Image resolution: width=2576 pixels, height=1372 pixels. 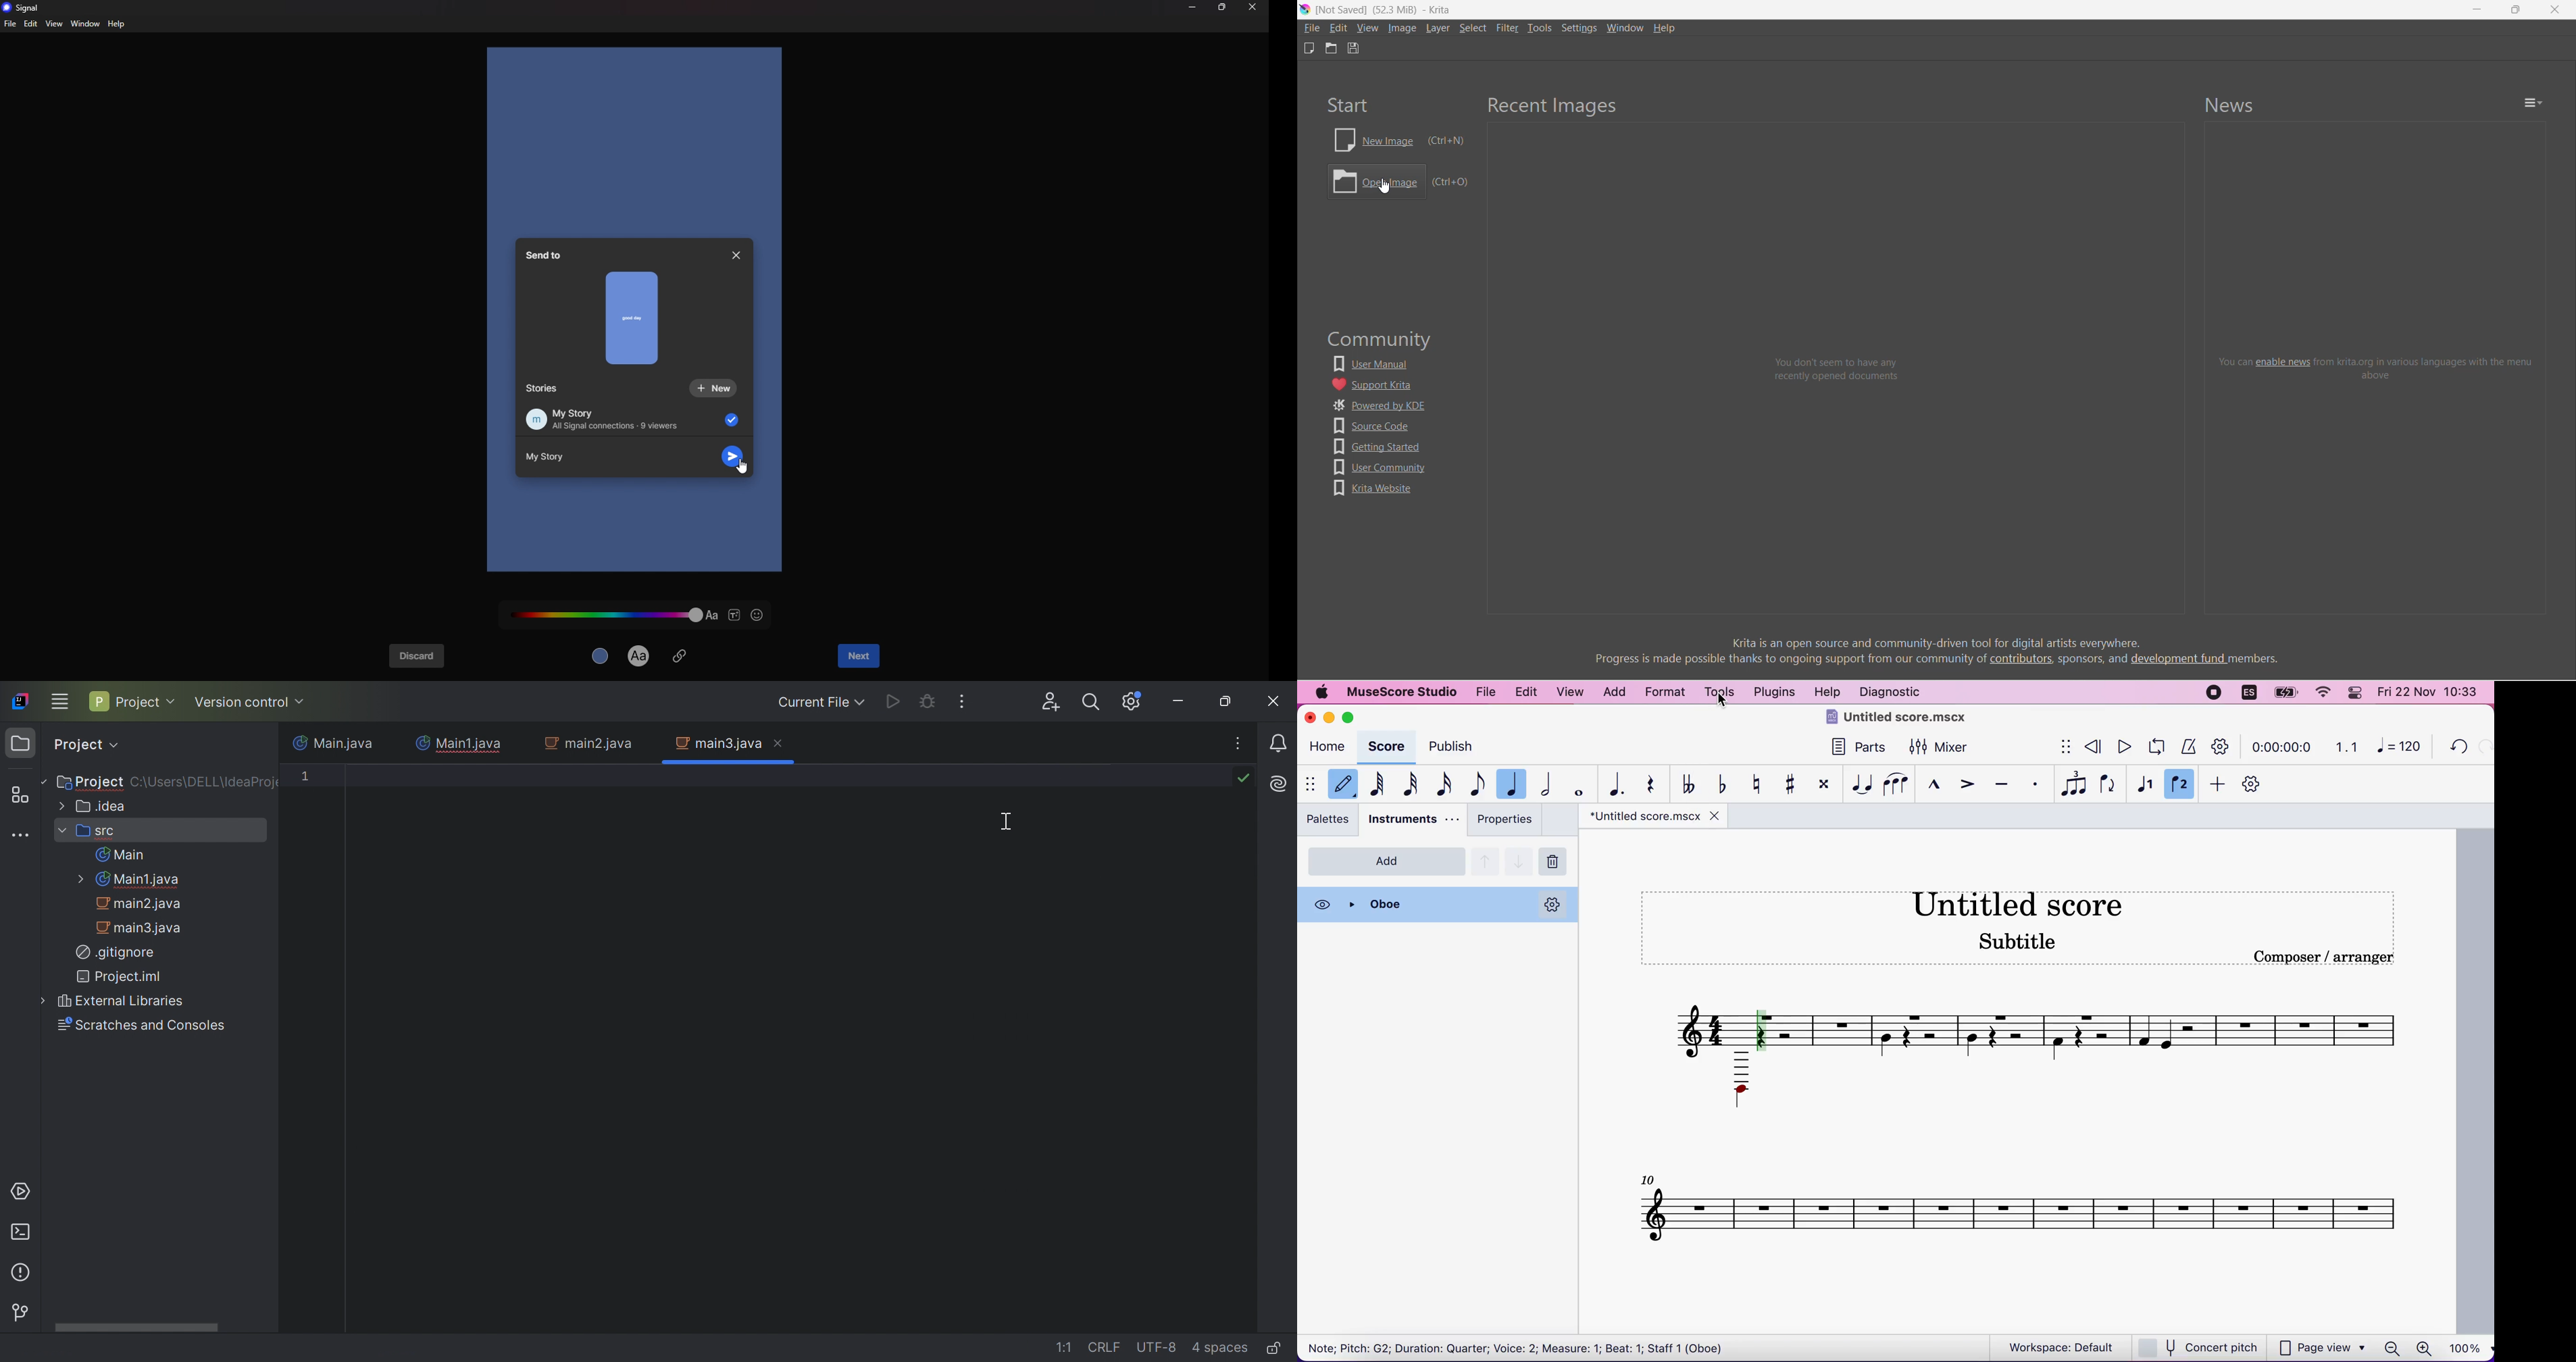 What do you see at coordinates (1508, 28) in the screenshot?
I see `filter` at bounding box center [1508, 28].